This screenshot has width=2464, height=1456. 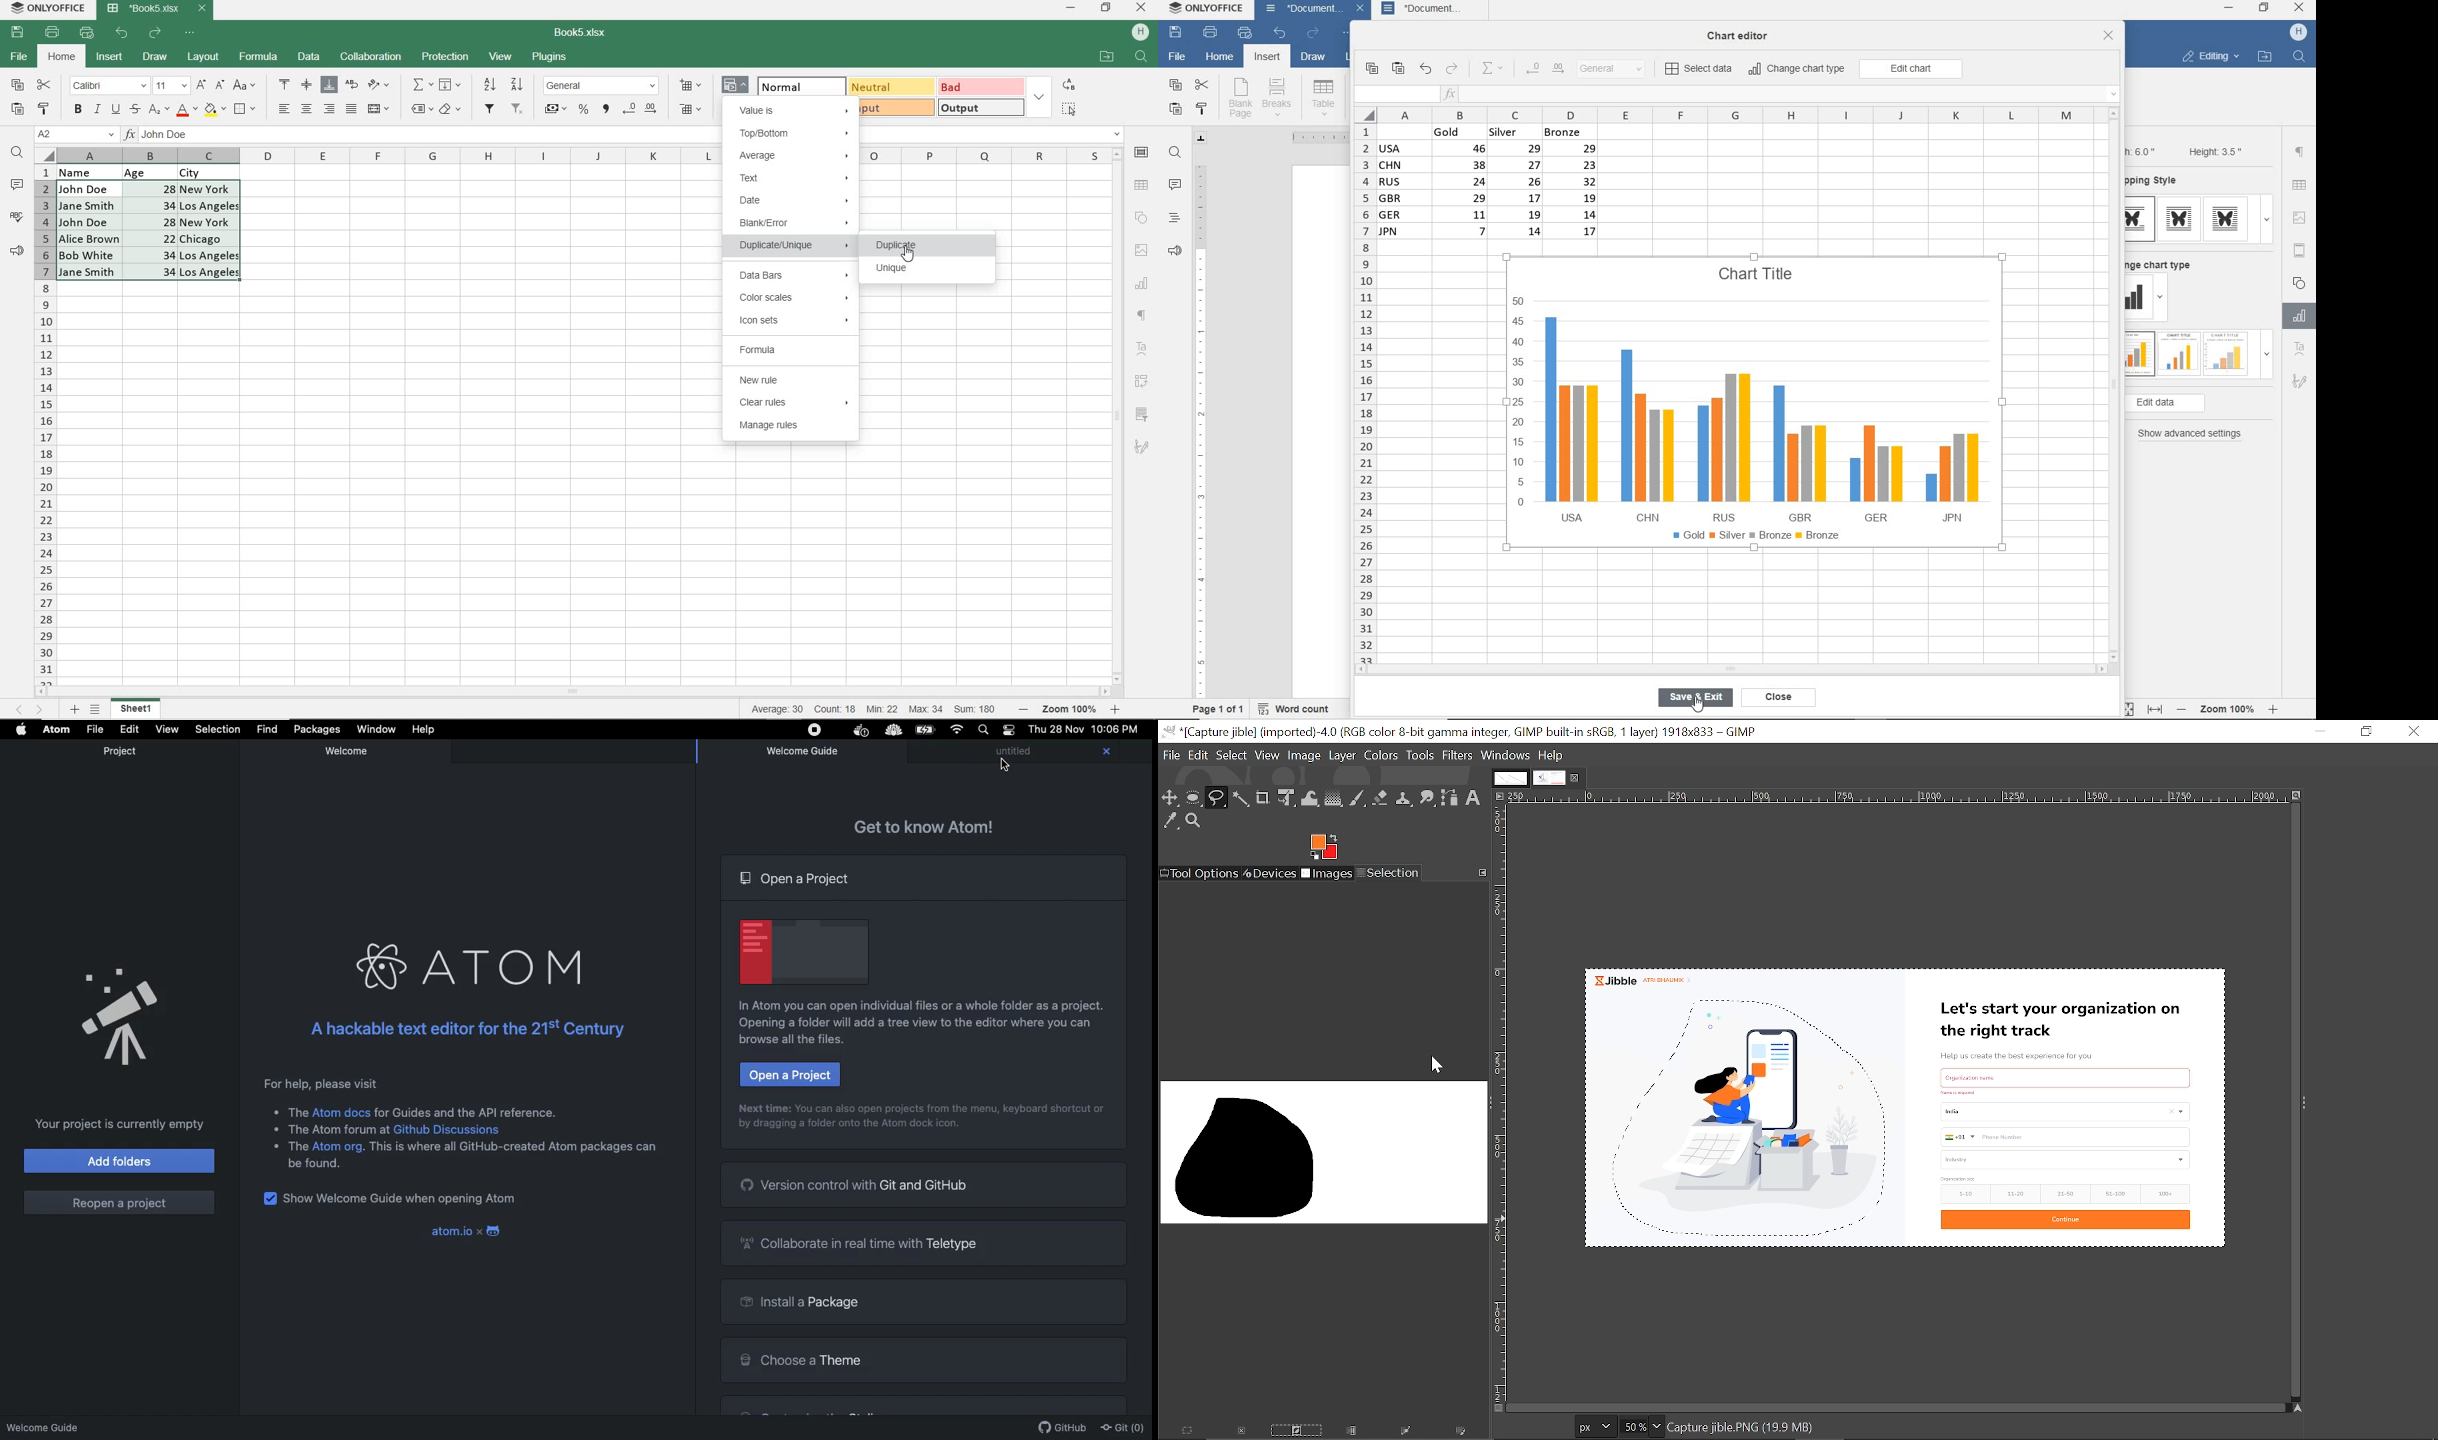 I want to click on Fuzzy text tool, so click(x=1240, y=799).